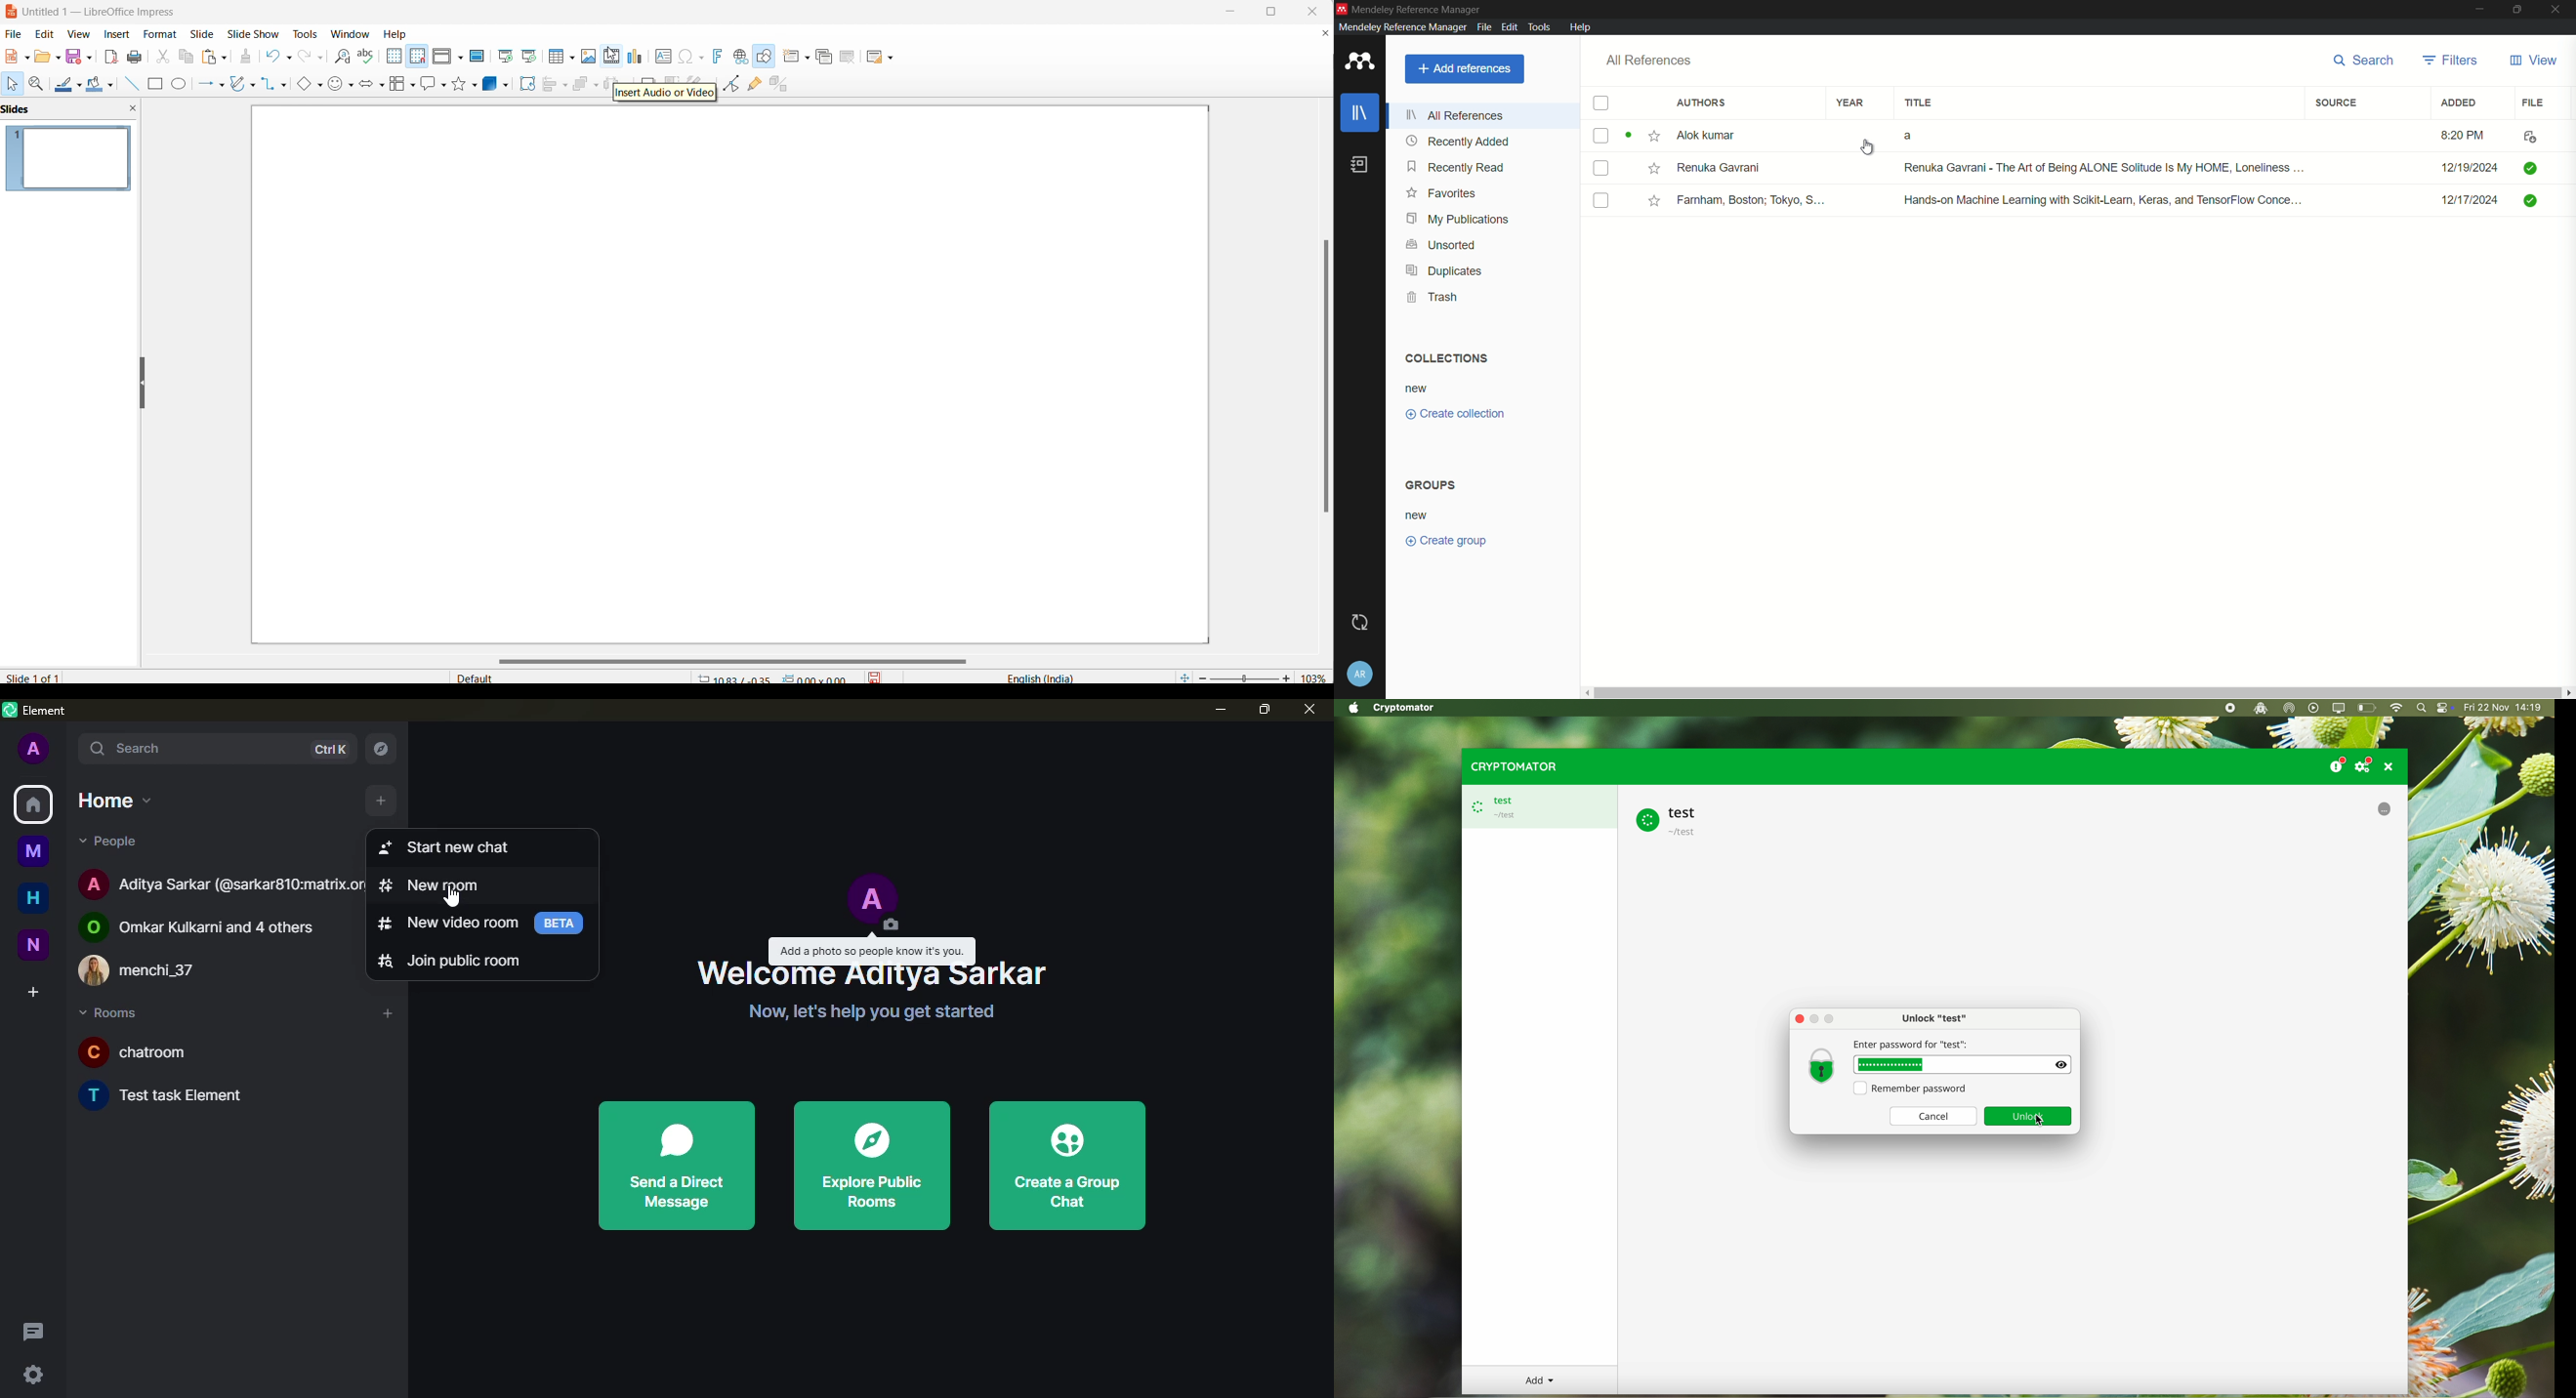 The height and width of the screenshot is (1400, 2576). What do you see at coordinates (454, 959) in the screenshot?
I see `join public room` at bounding box center [454, 959].